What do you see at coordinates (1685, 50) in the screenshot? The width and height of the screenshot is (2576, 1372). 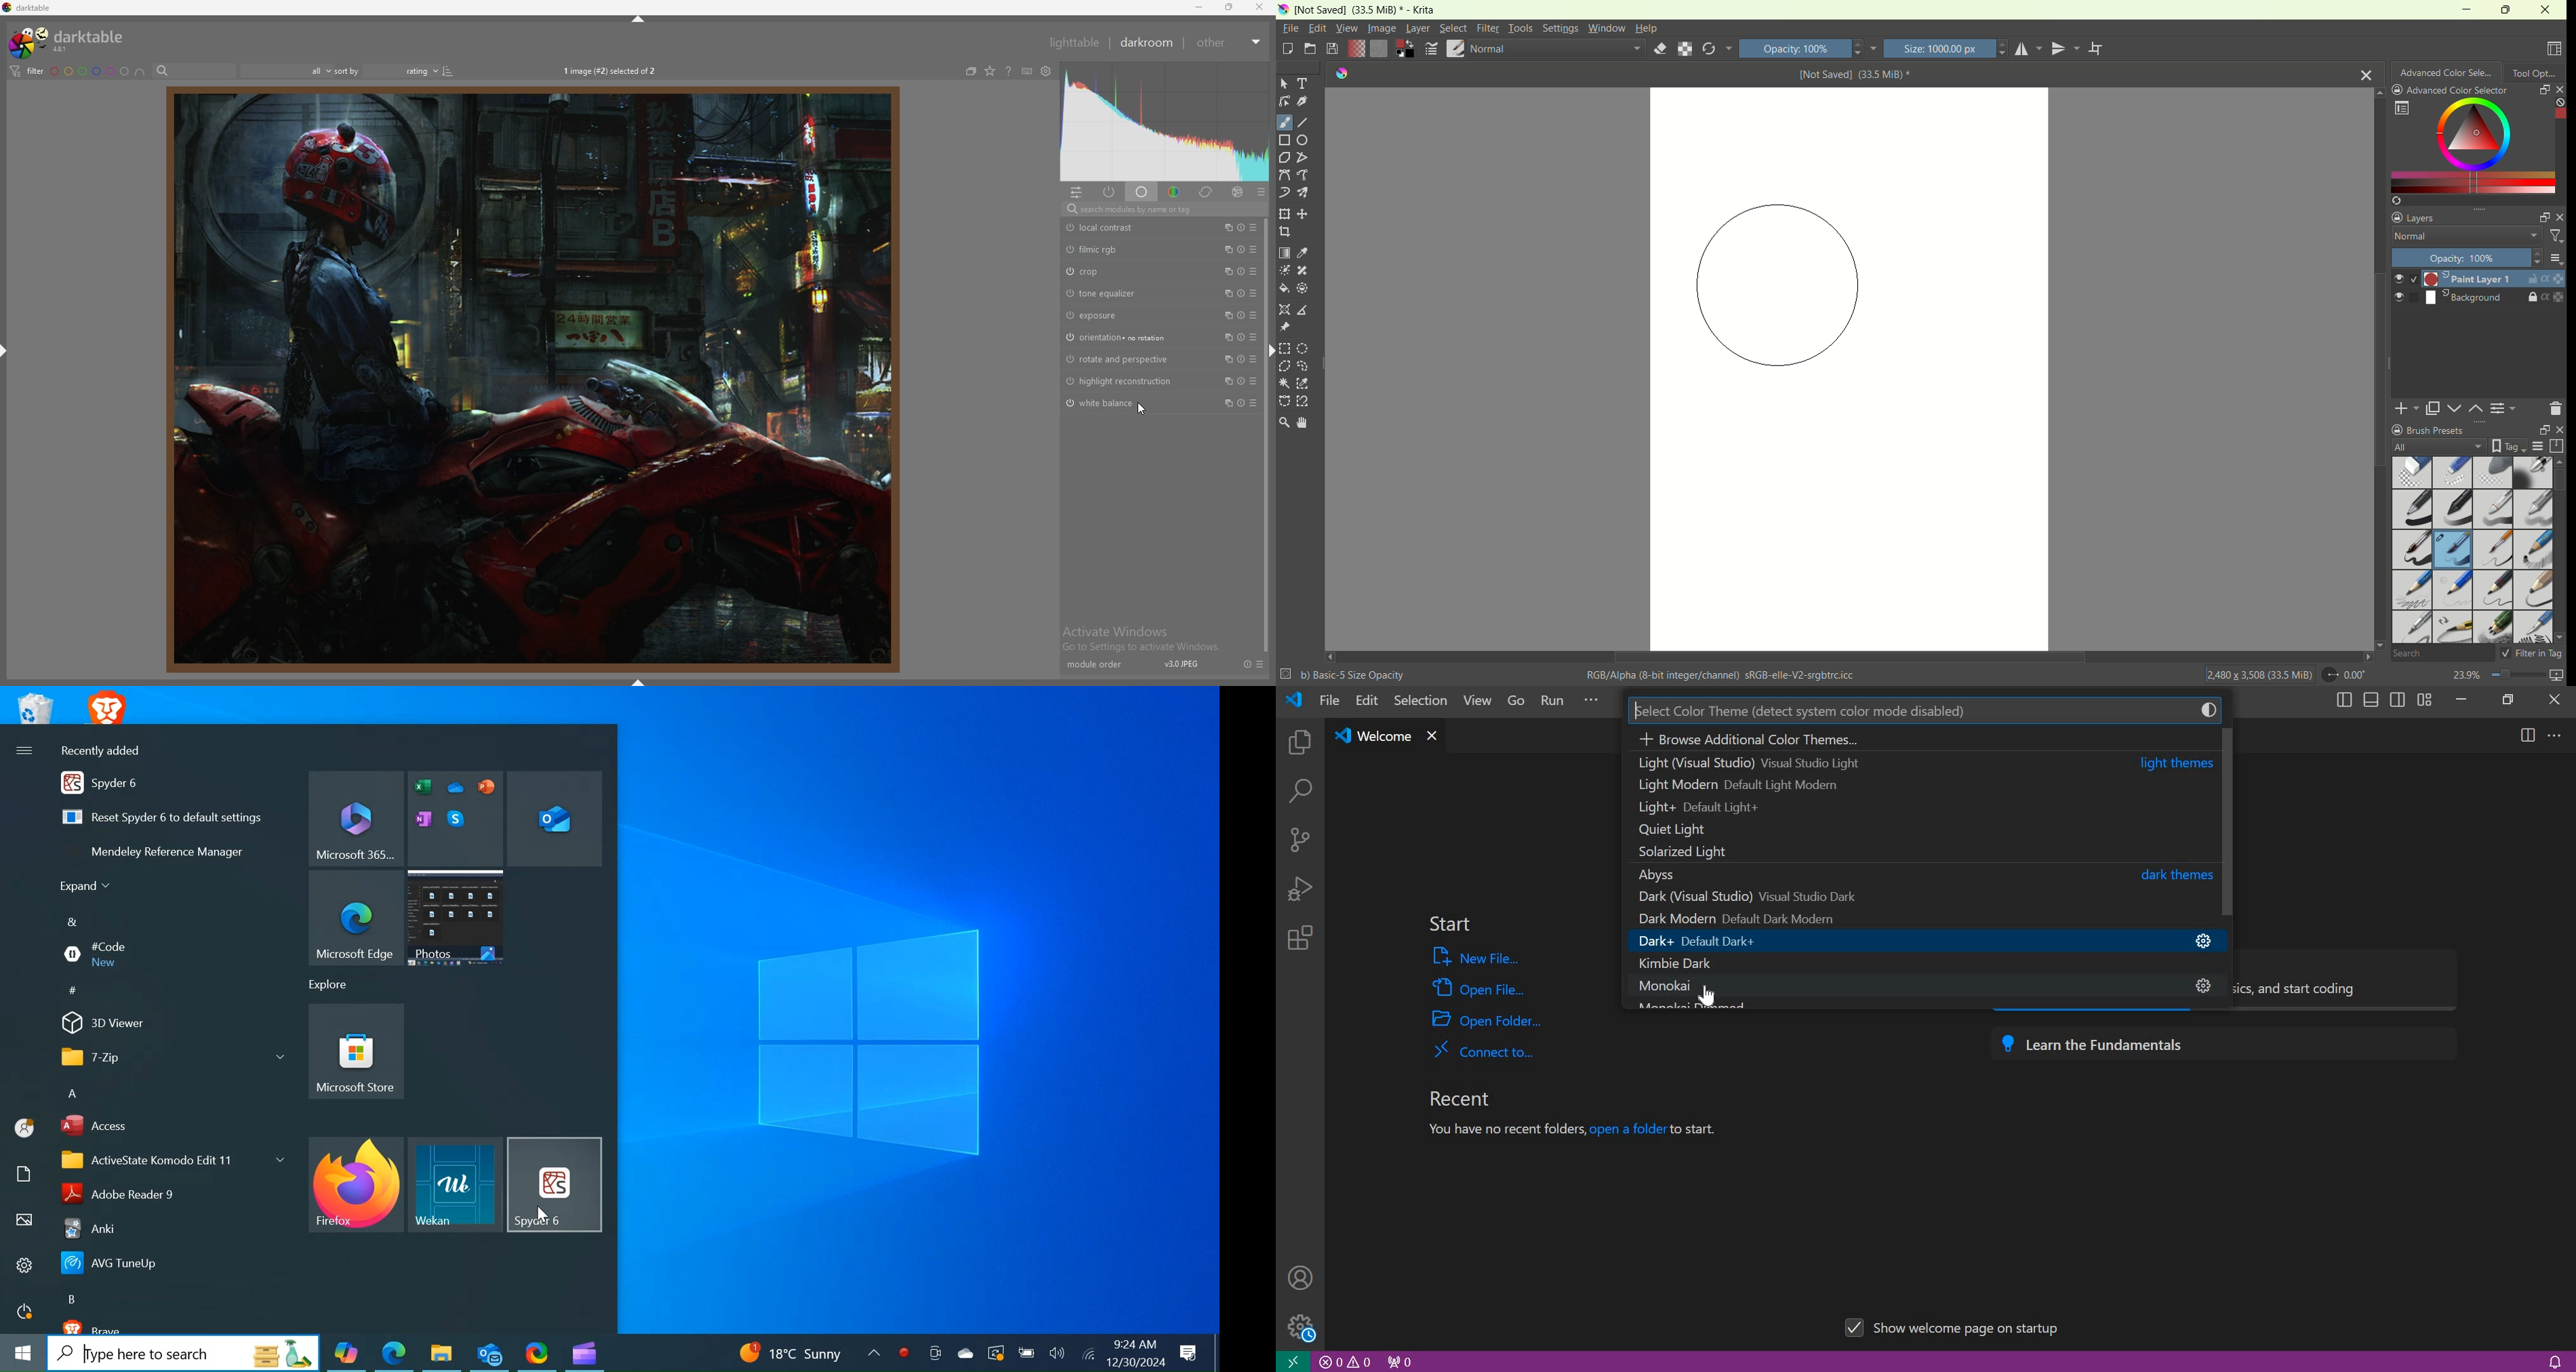 I see `preserve alpha` at bounding box center [1685, 50].